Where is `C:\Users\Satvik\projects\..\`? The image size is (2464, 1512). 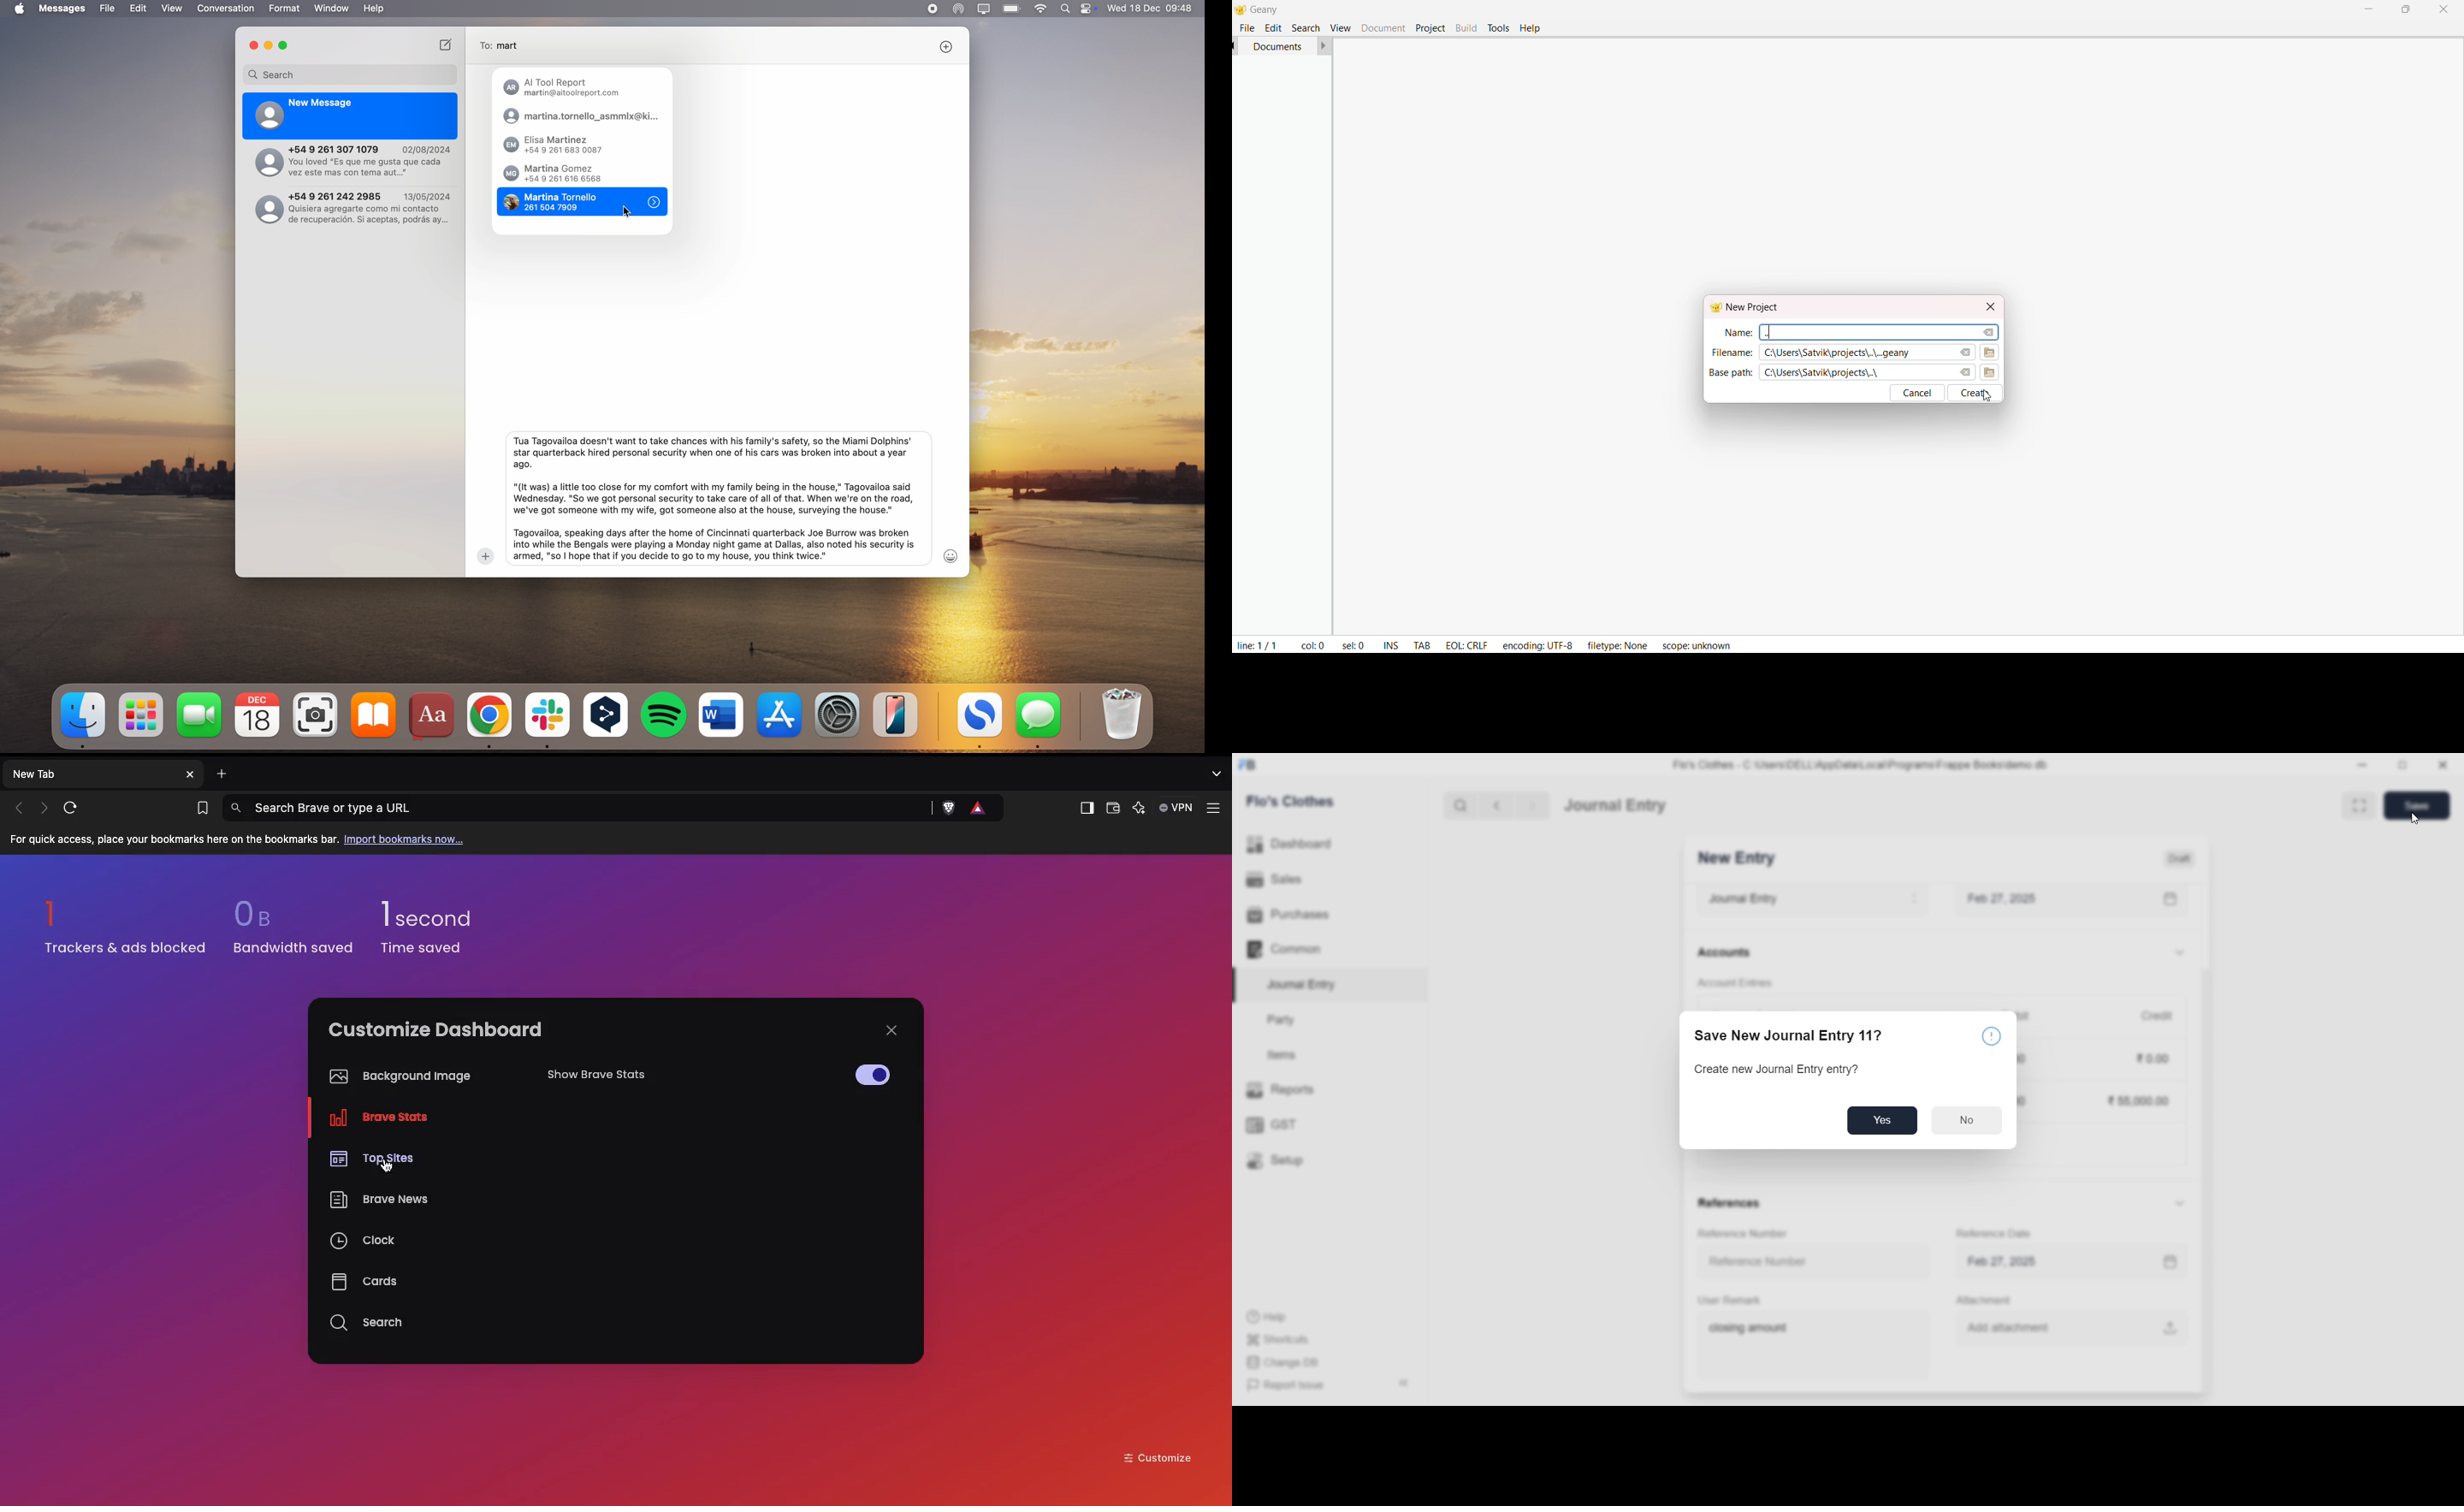 C:\Users\Satvik\projects\..\ is located at coordinates (1827, 374).